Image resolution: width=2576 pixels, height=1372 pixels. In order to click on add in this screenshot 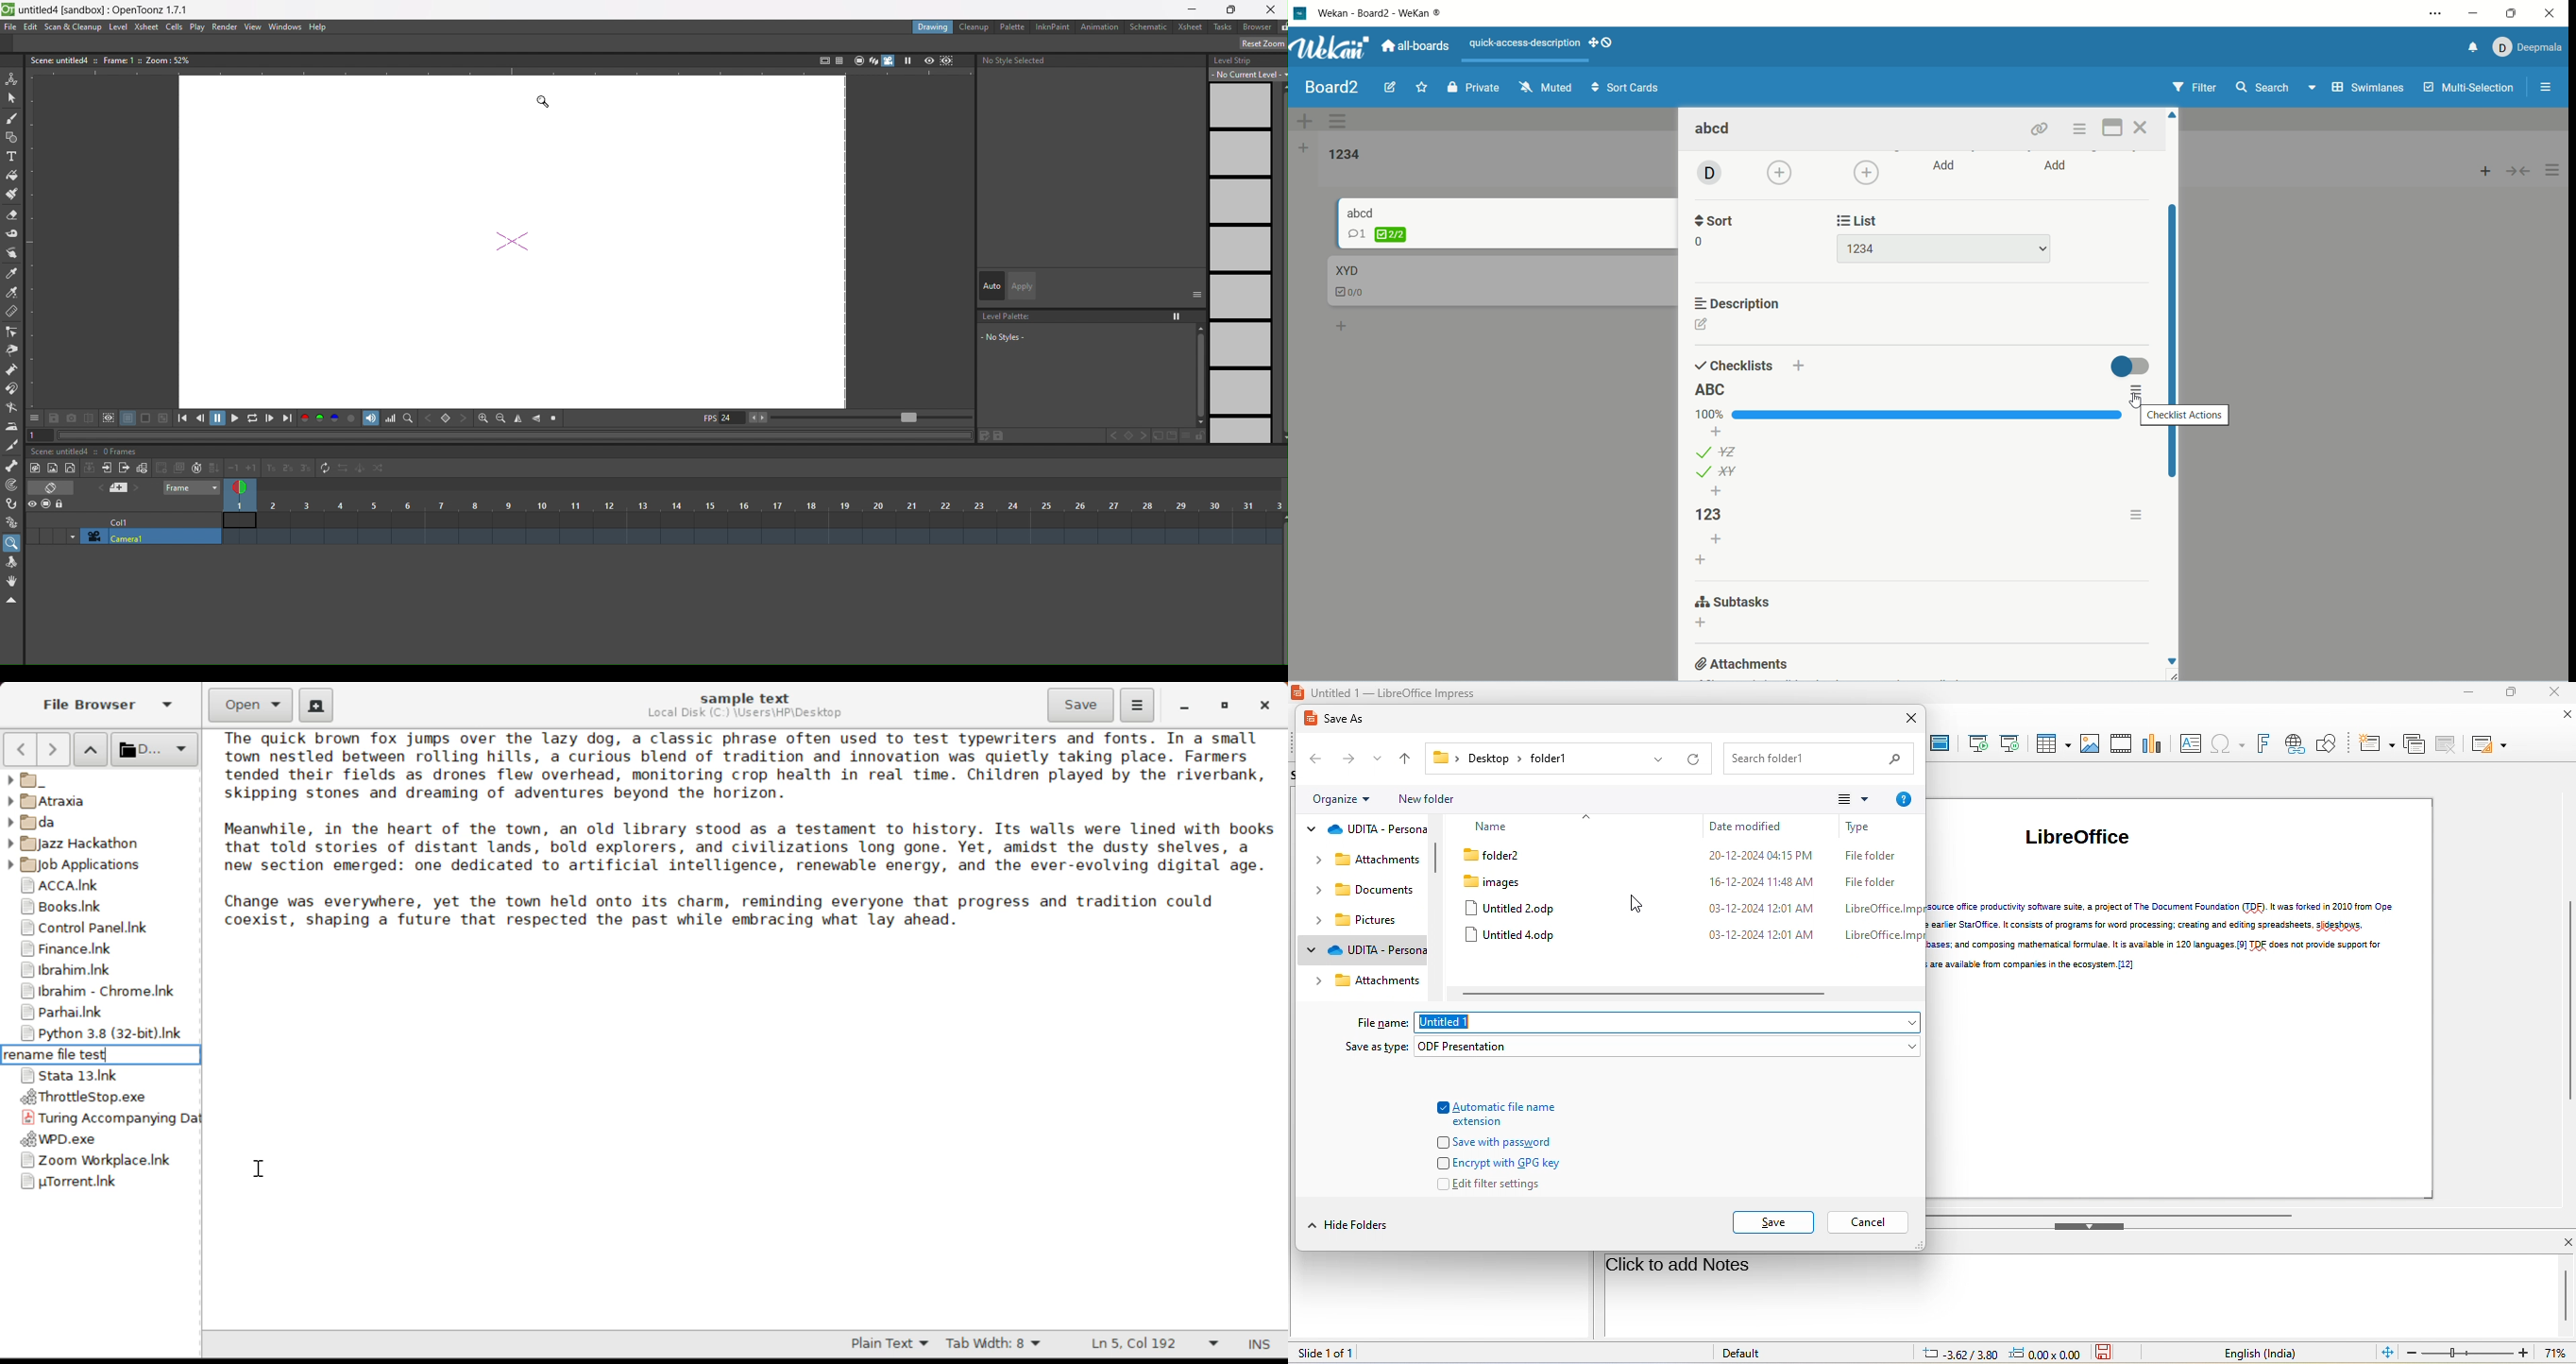, I will do `click(1343, 325)`.